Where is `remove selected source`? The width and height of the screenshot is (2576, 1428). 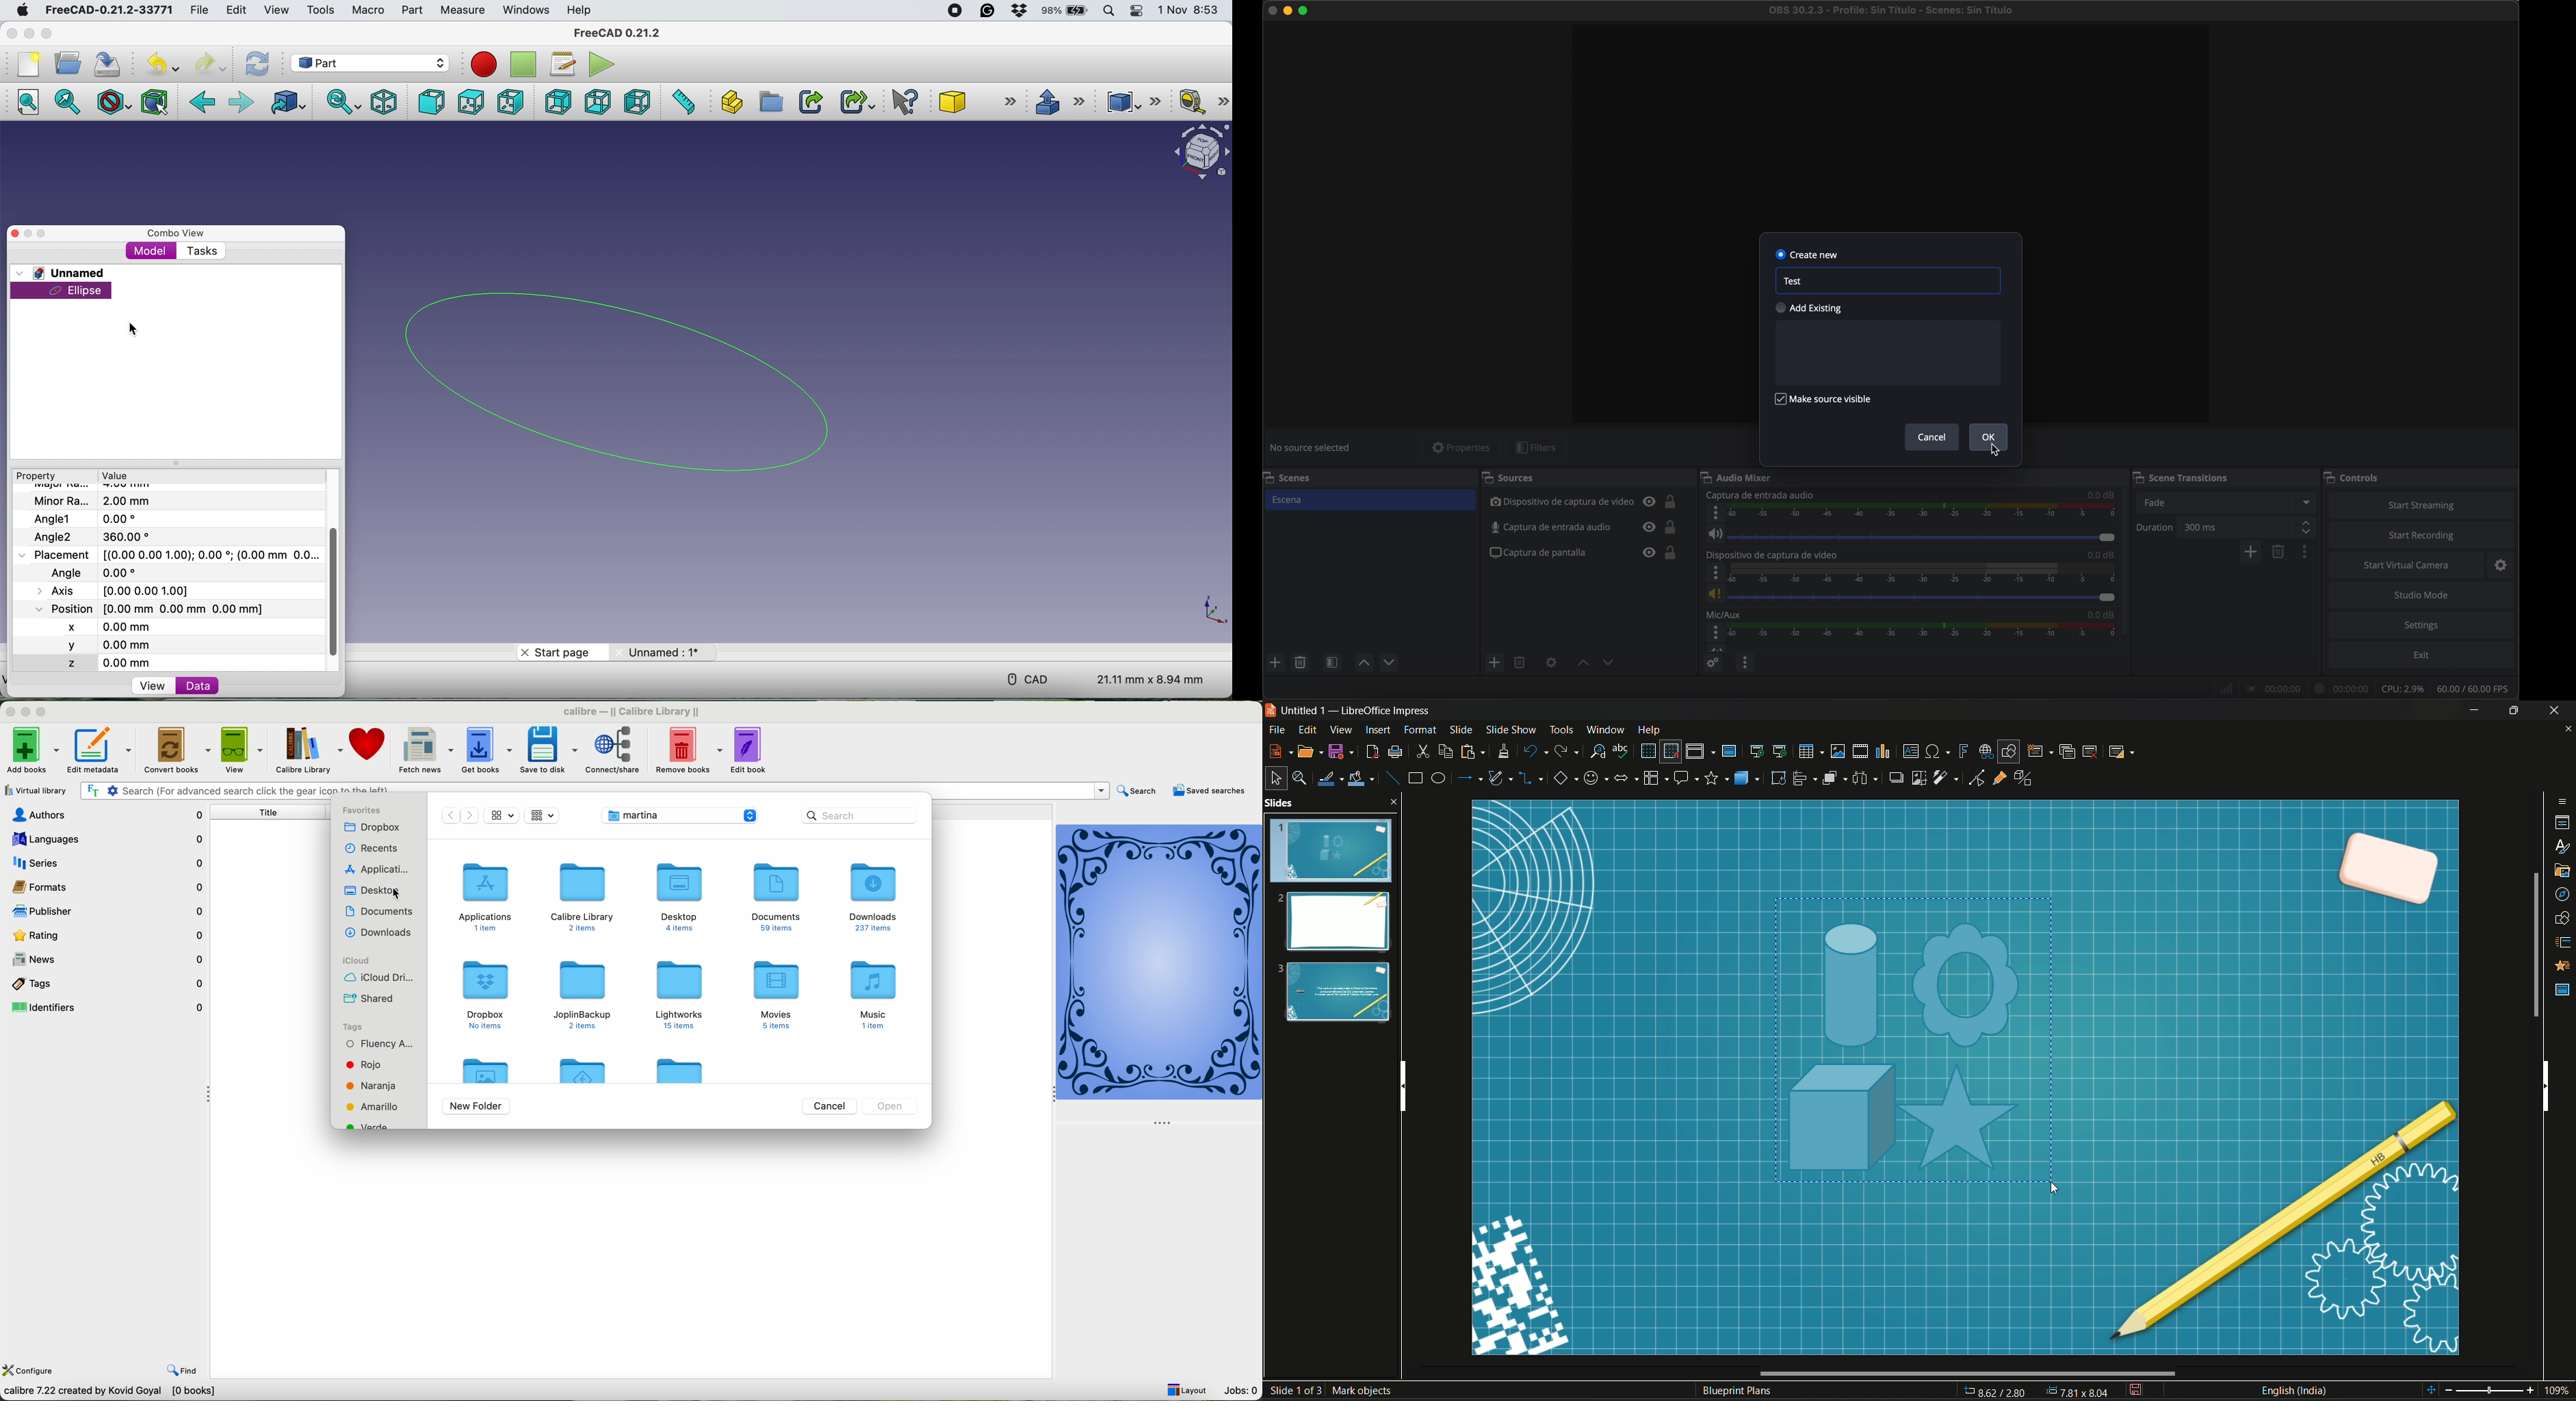 remove selected source is located at coordinates (1521, 662).